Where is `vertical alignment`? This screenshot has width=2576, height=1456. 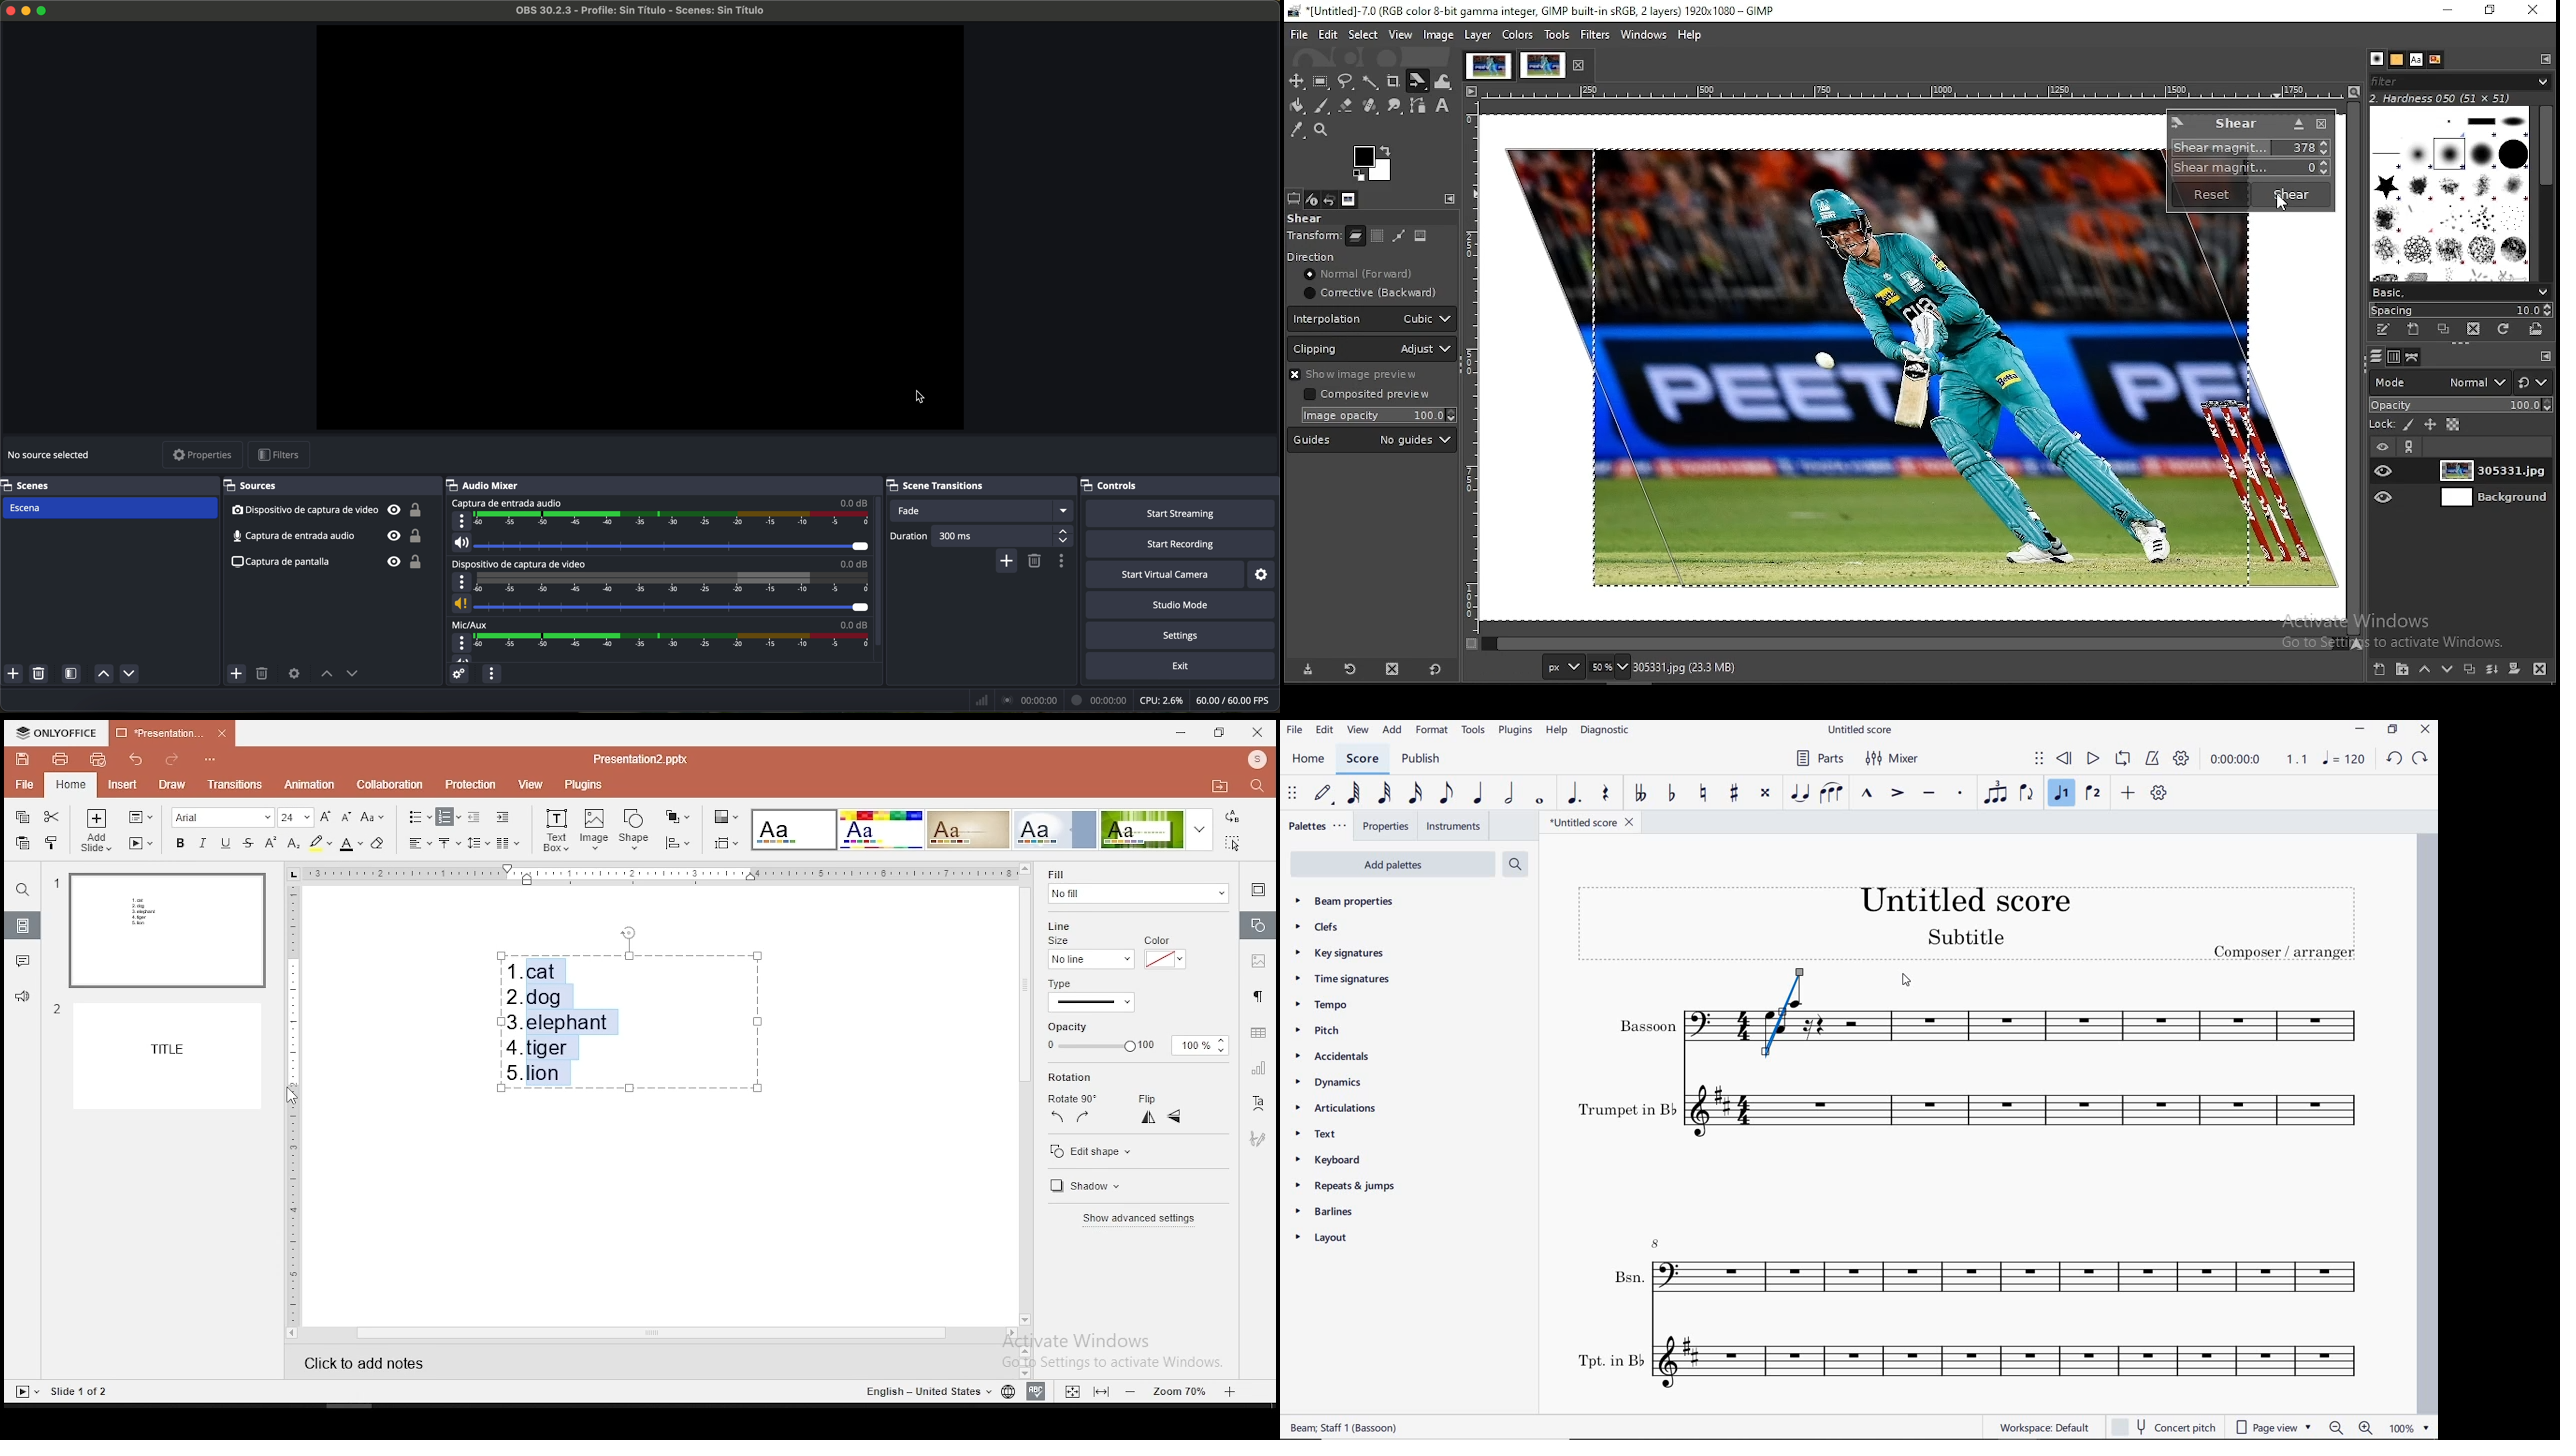 vertical alignment is located at coordinates (449, 842).